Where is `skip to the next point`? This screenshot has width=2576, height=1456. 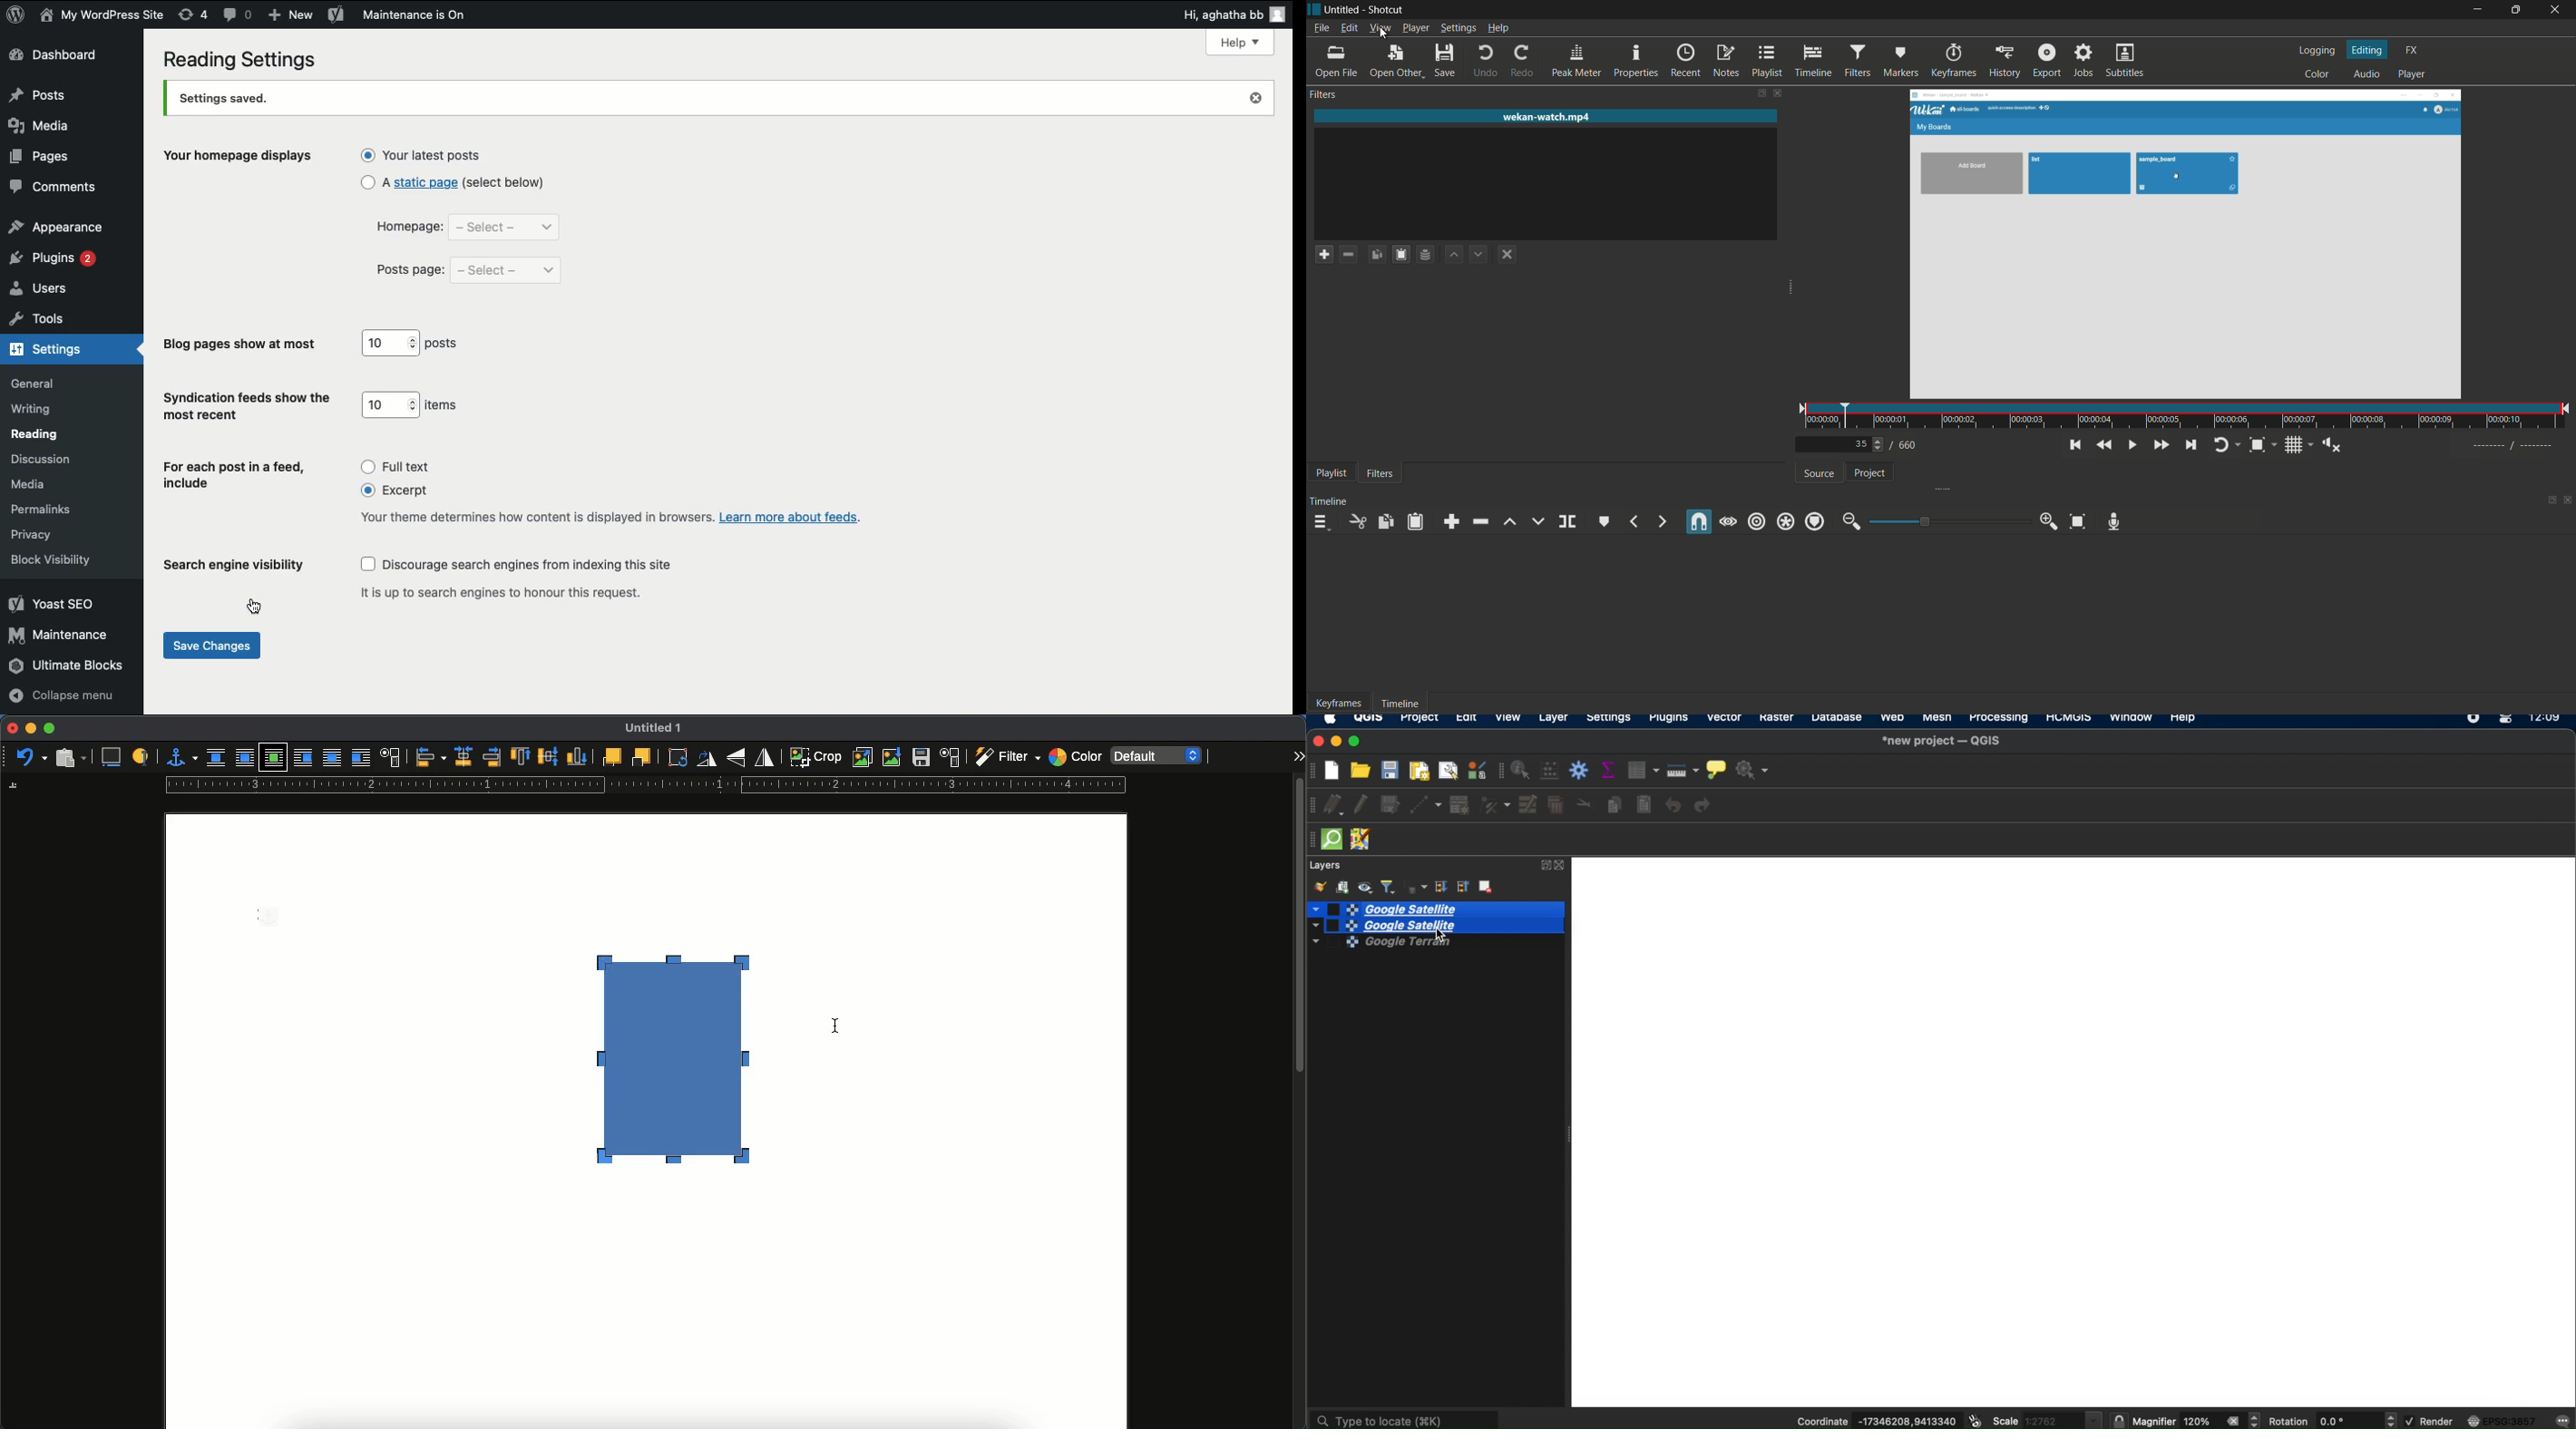
skip to the next point is located at coordinates (2189, 445).